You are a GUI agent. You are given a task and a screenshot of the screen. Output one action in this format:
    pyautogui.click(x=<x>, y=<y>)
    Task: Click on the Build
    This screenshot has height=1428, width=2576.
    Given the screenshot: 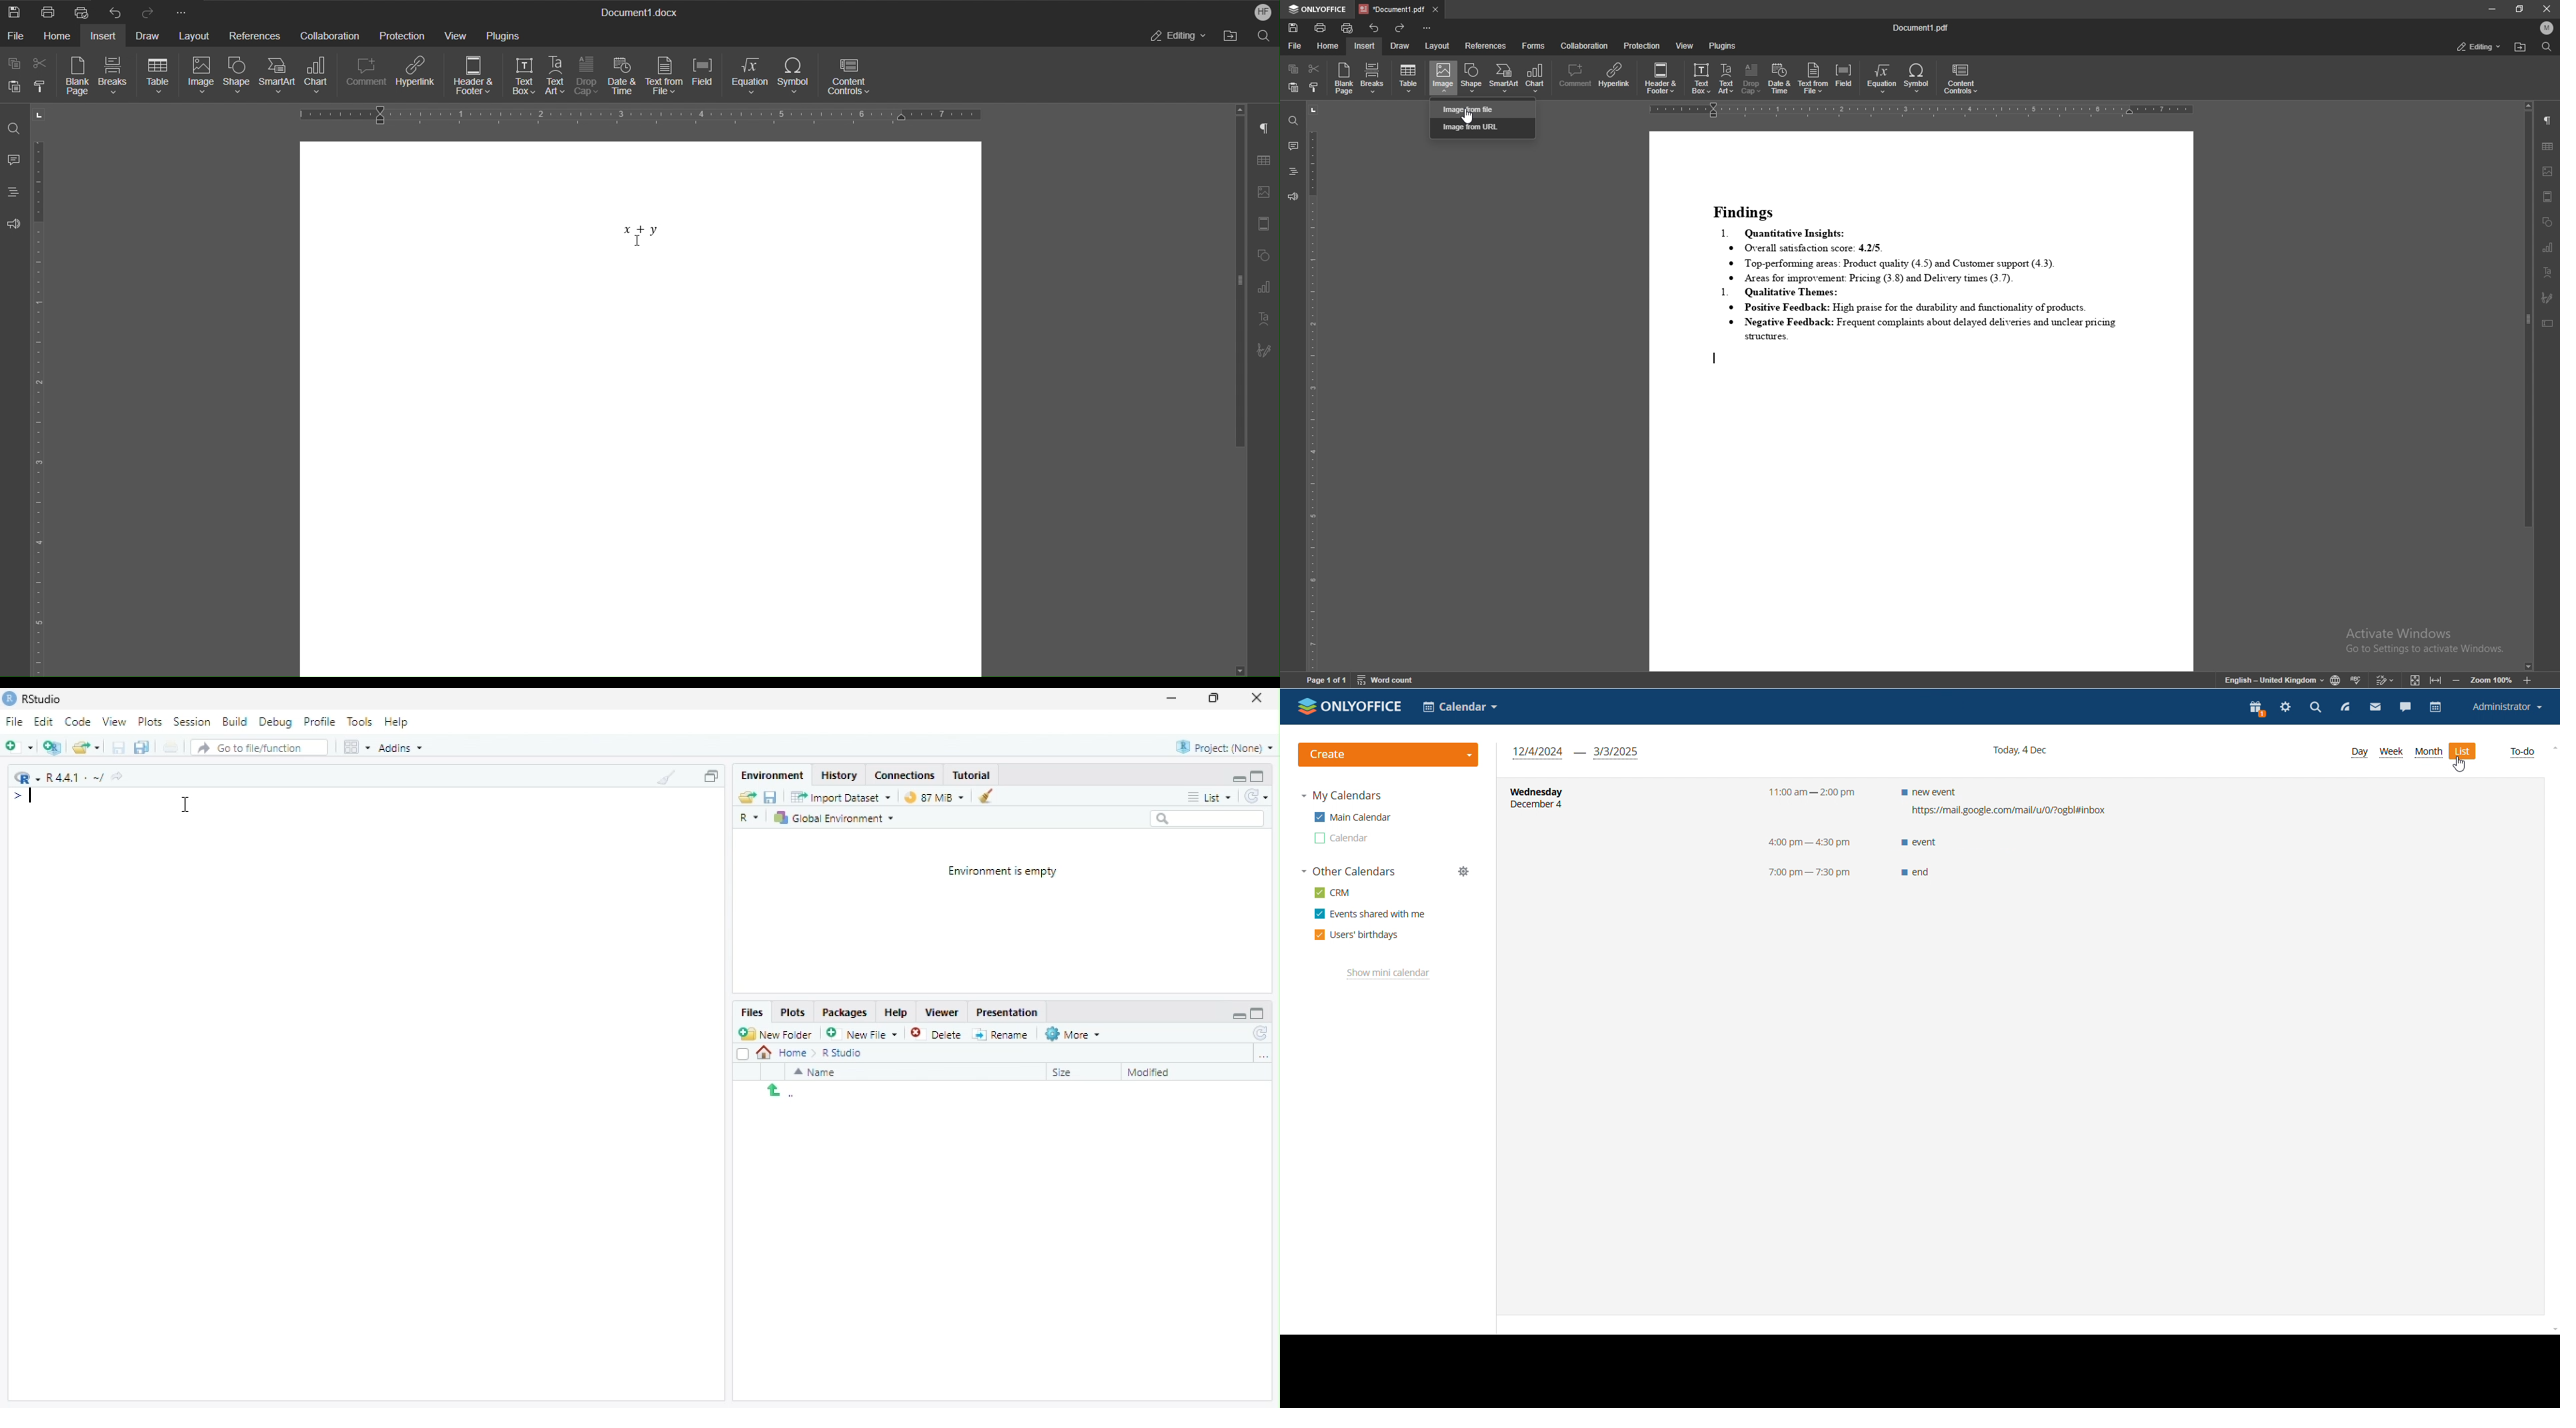 What is the action you would take?
    pyautogui.click(x=234, y=720)
    